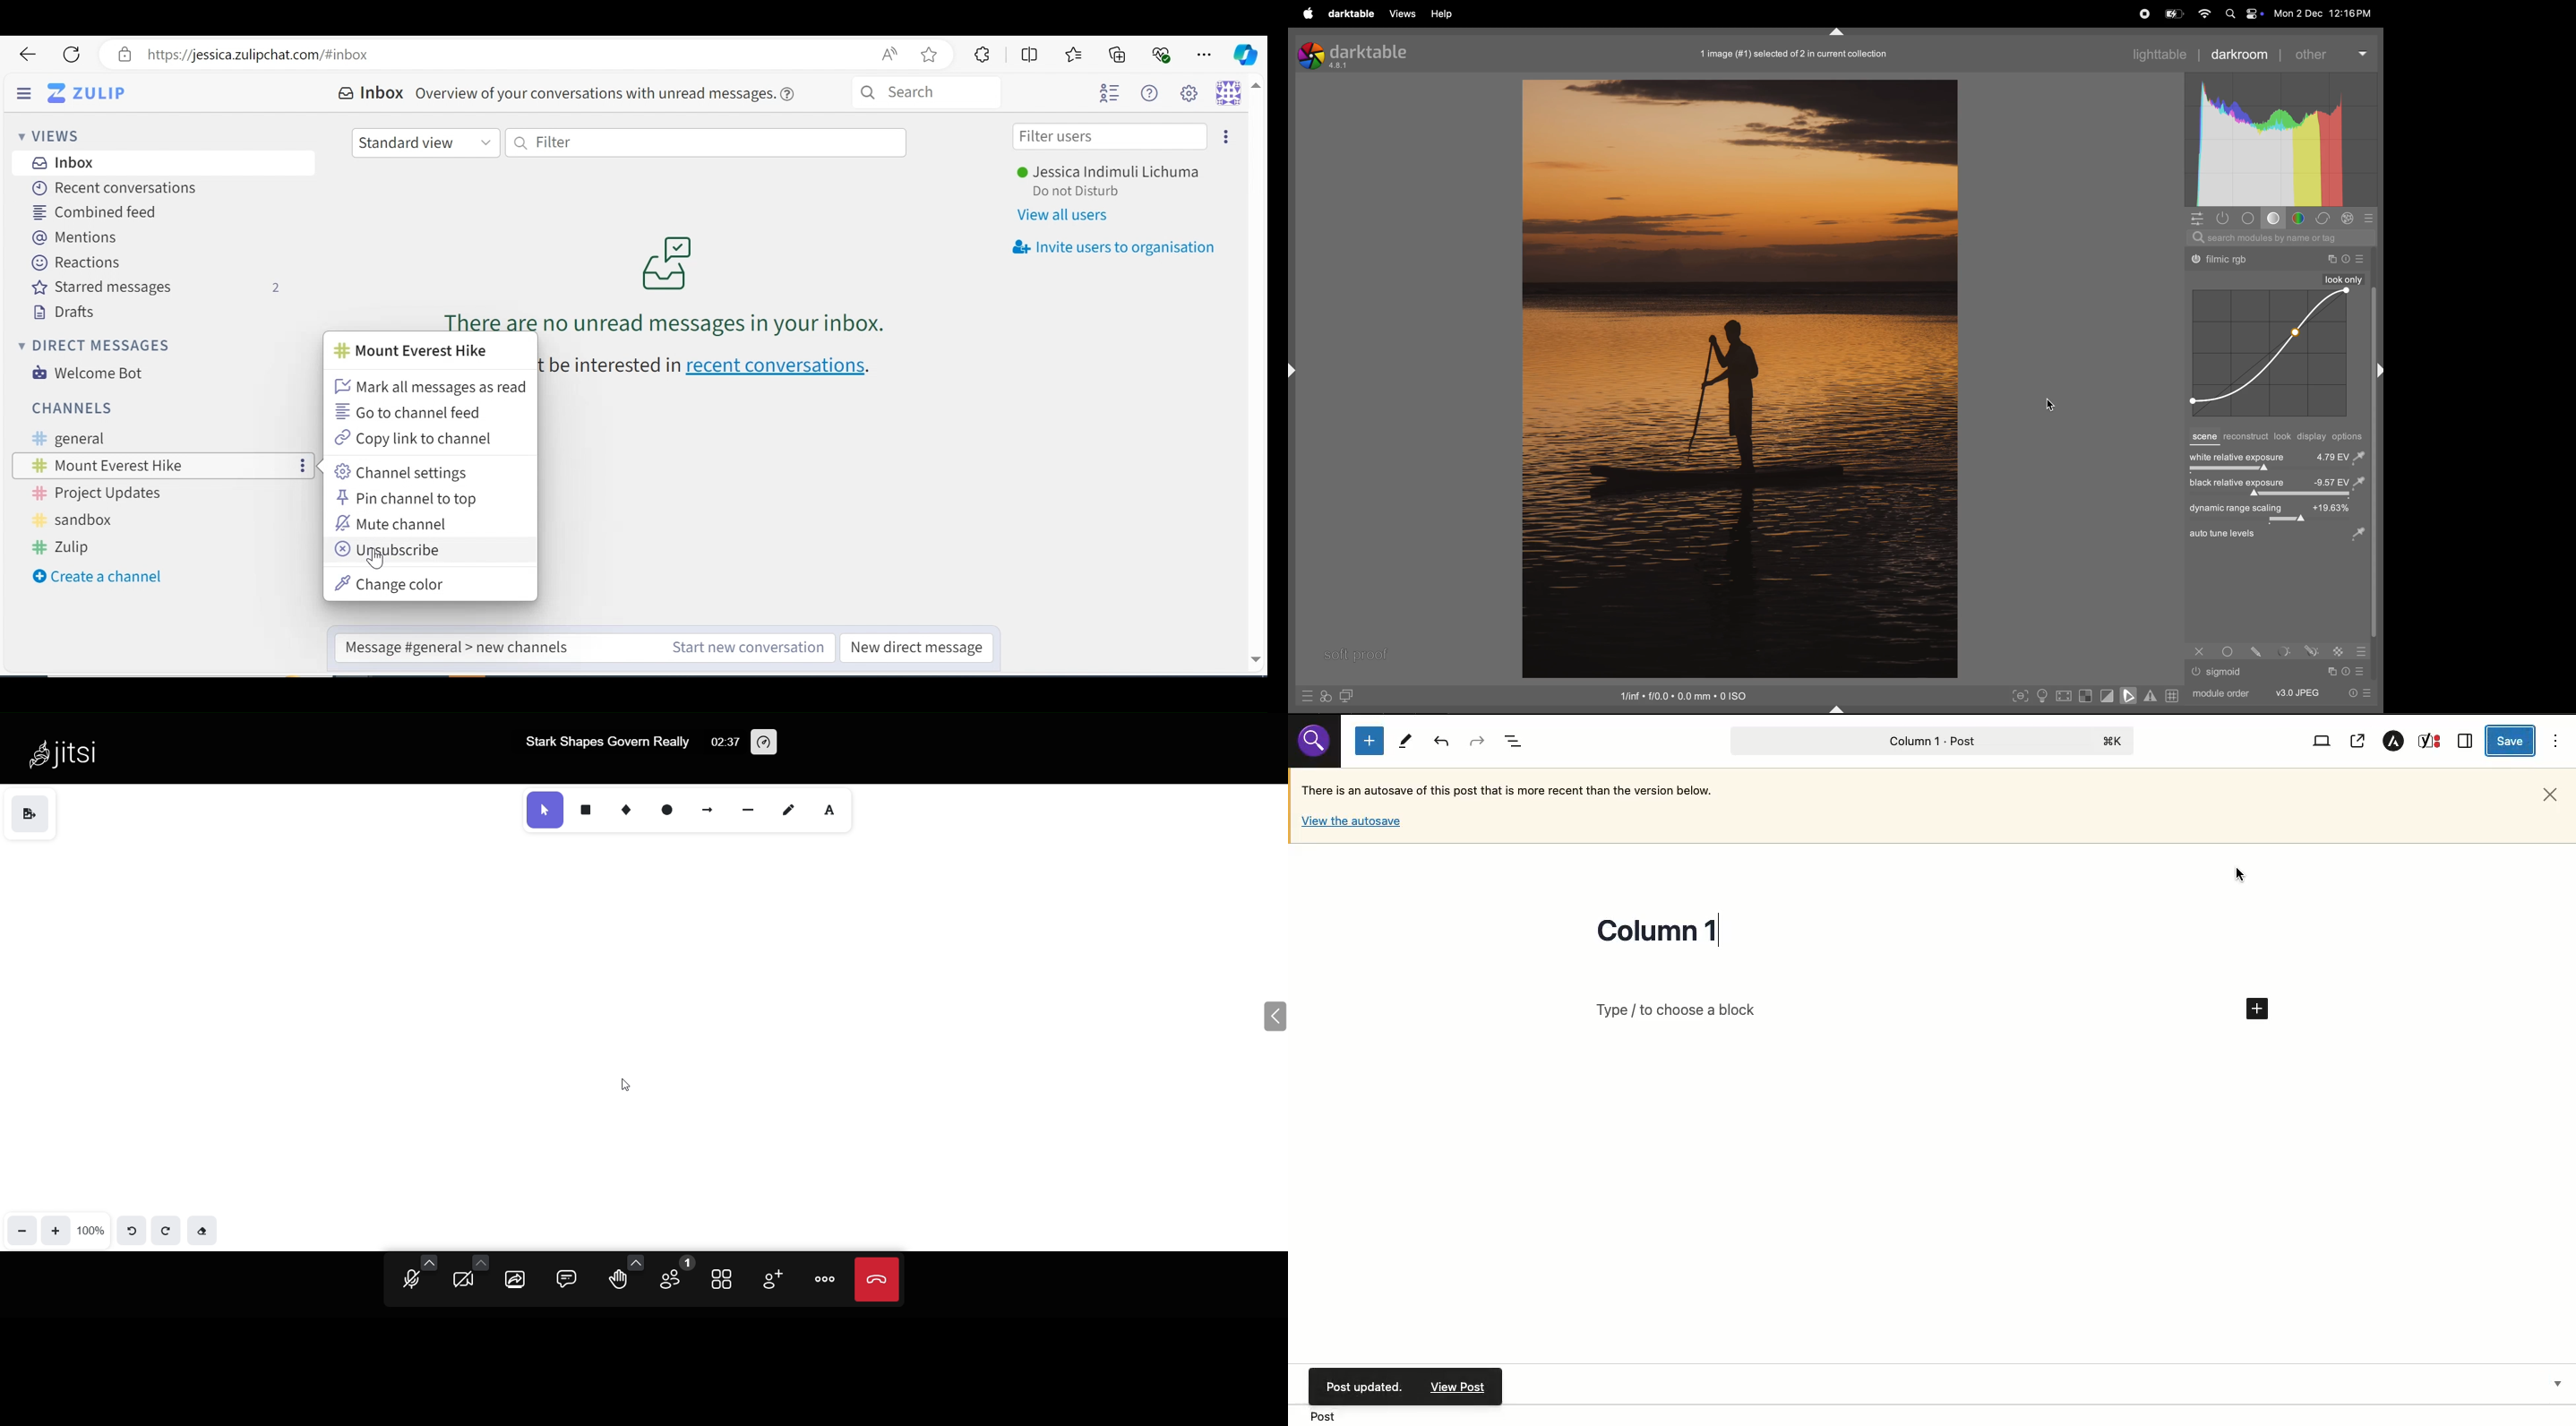 The height and width of the screenshot is (1428, 2576). Describe the element at coordinates (23, 1230) in the screenshot. I see `zoom out` at that location.